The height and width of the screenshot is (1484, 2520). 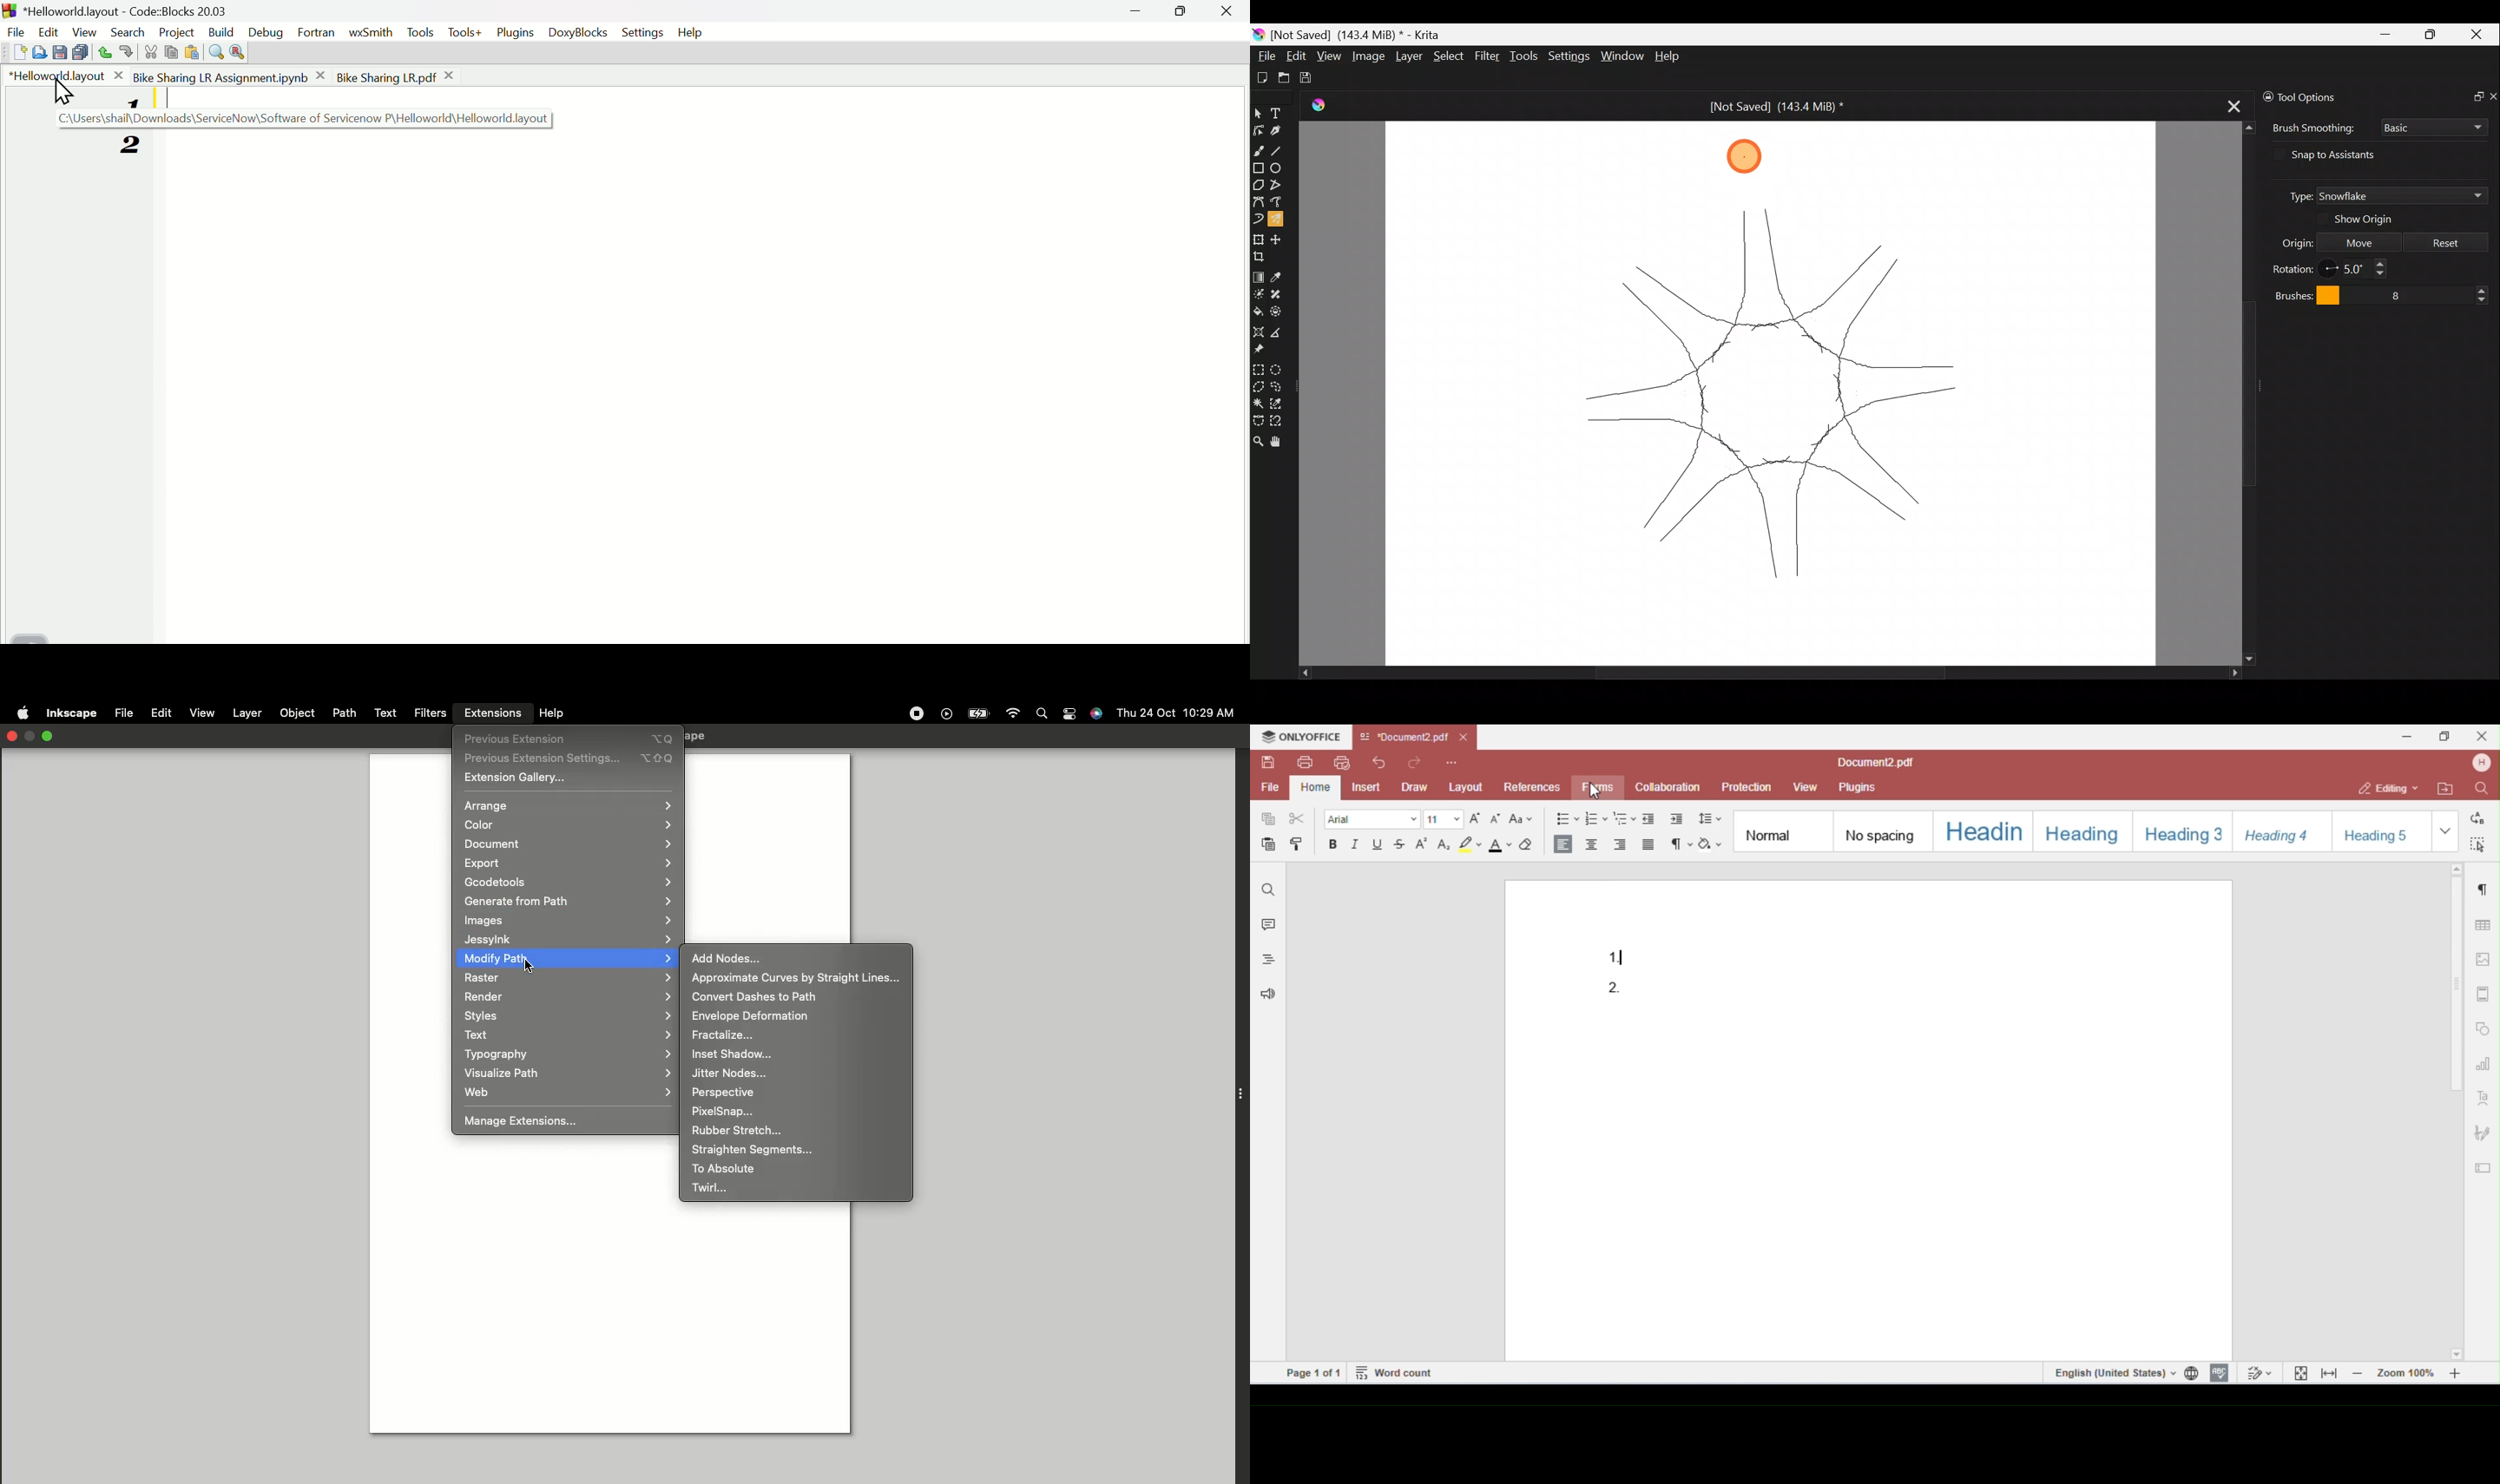 What do you see at coordinates (1766, 107) in the screenshot?
I see `Not Saved] (143.4 MiB) *` at bounding box center [1766, 107].